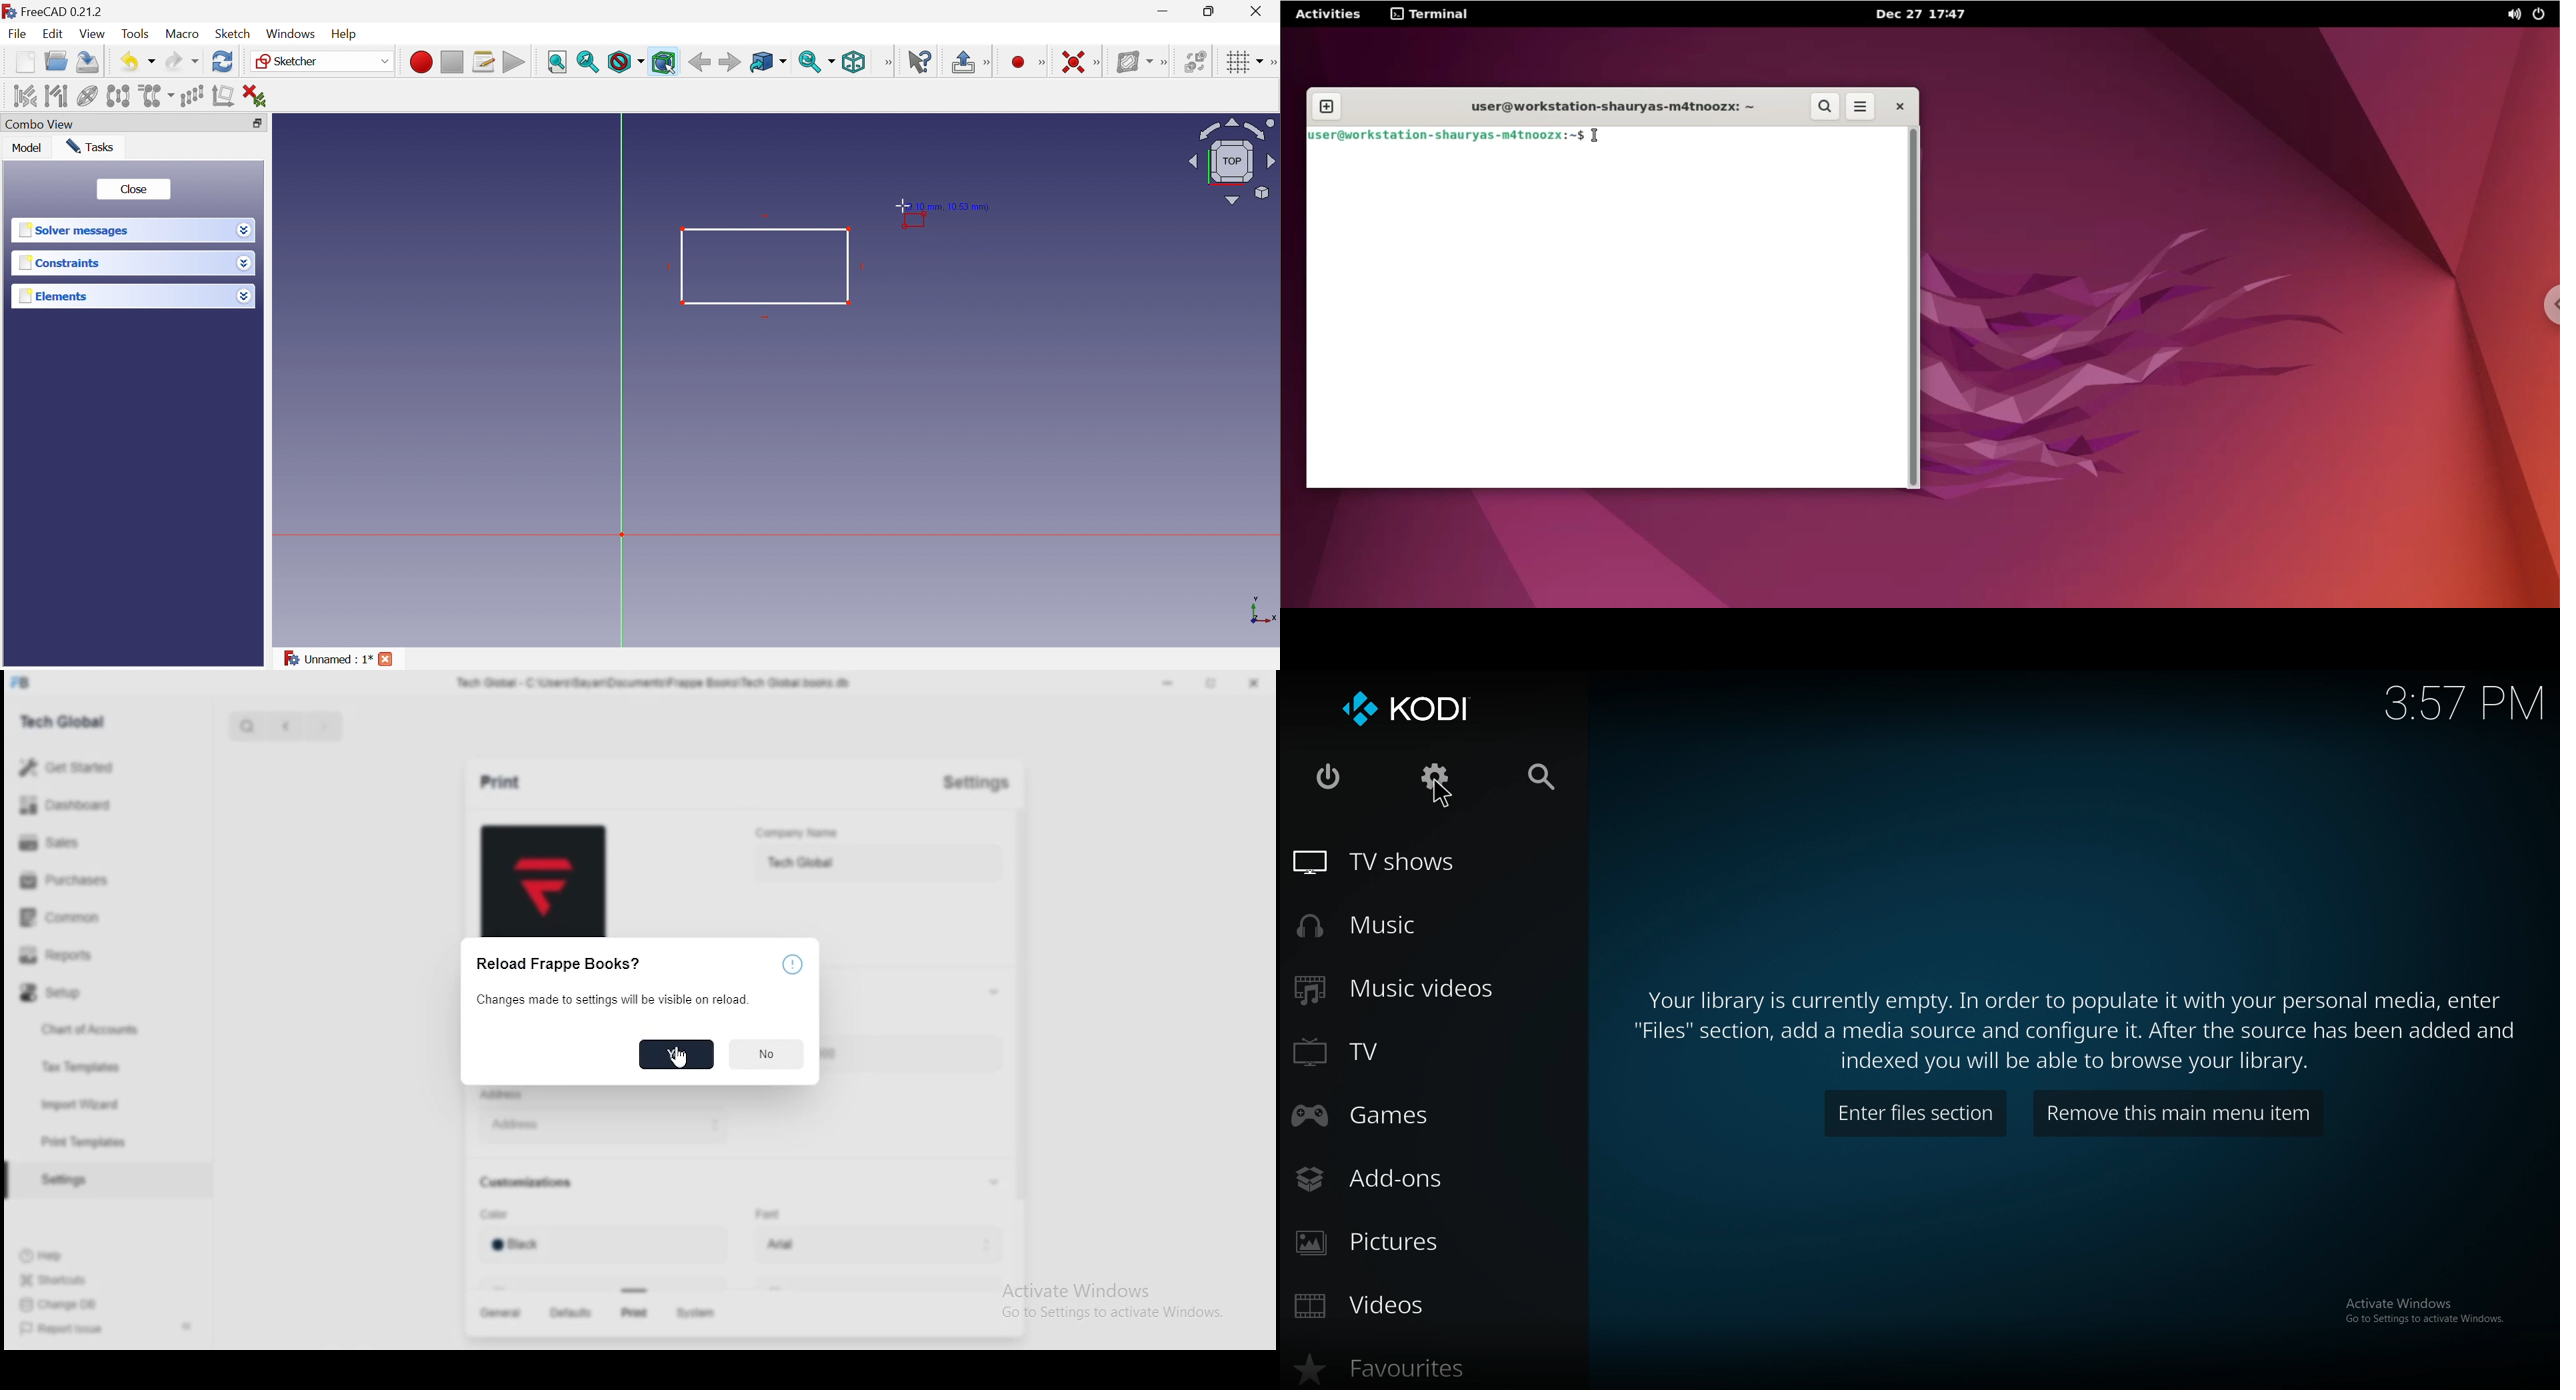  I want to click on Bounding box, so click(664, 63).